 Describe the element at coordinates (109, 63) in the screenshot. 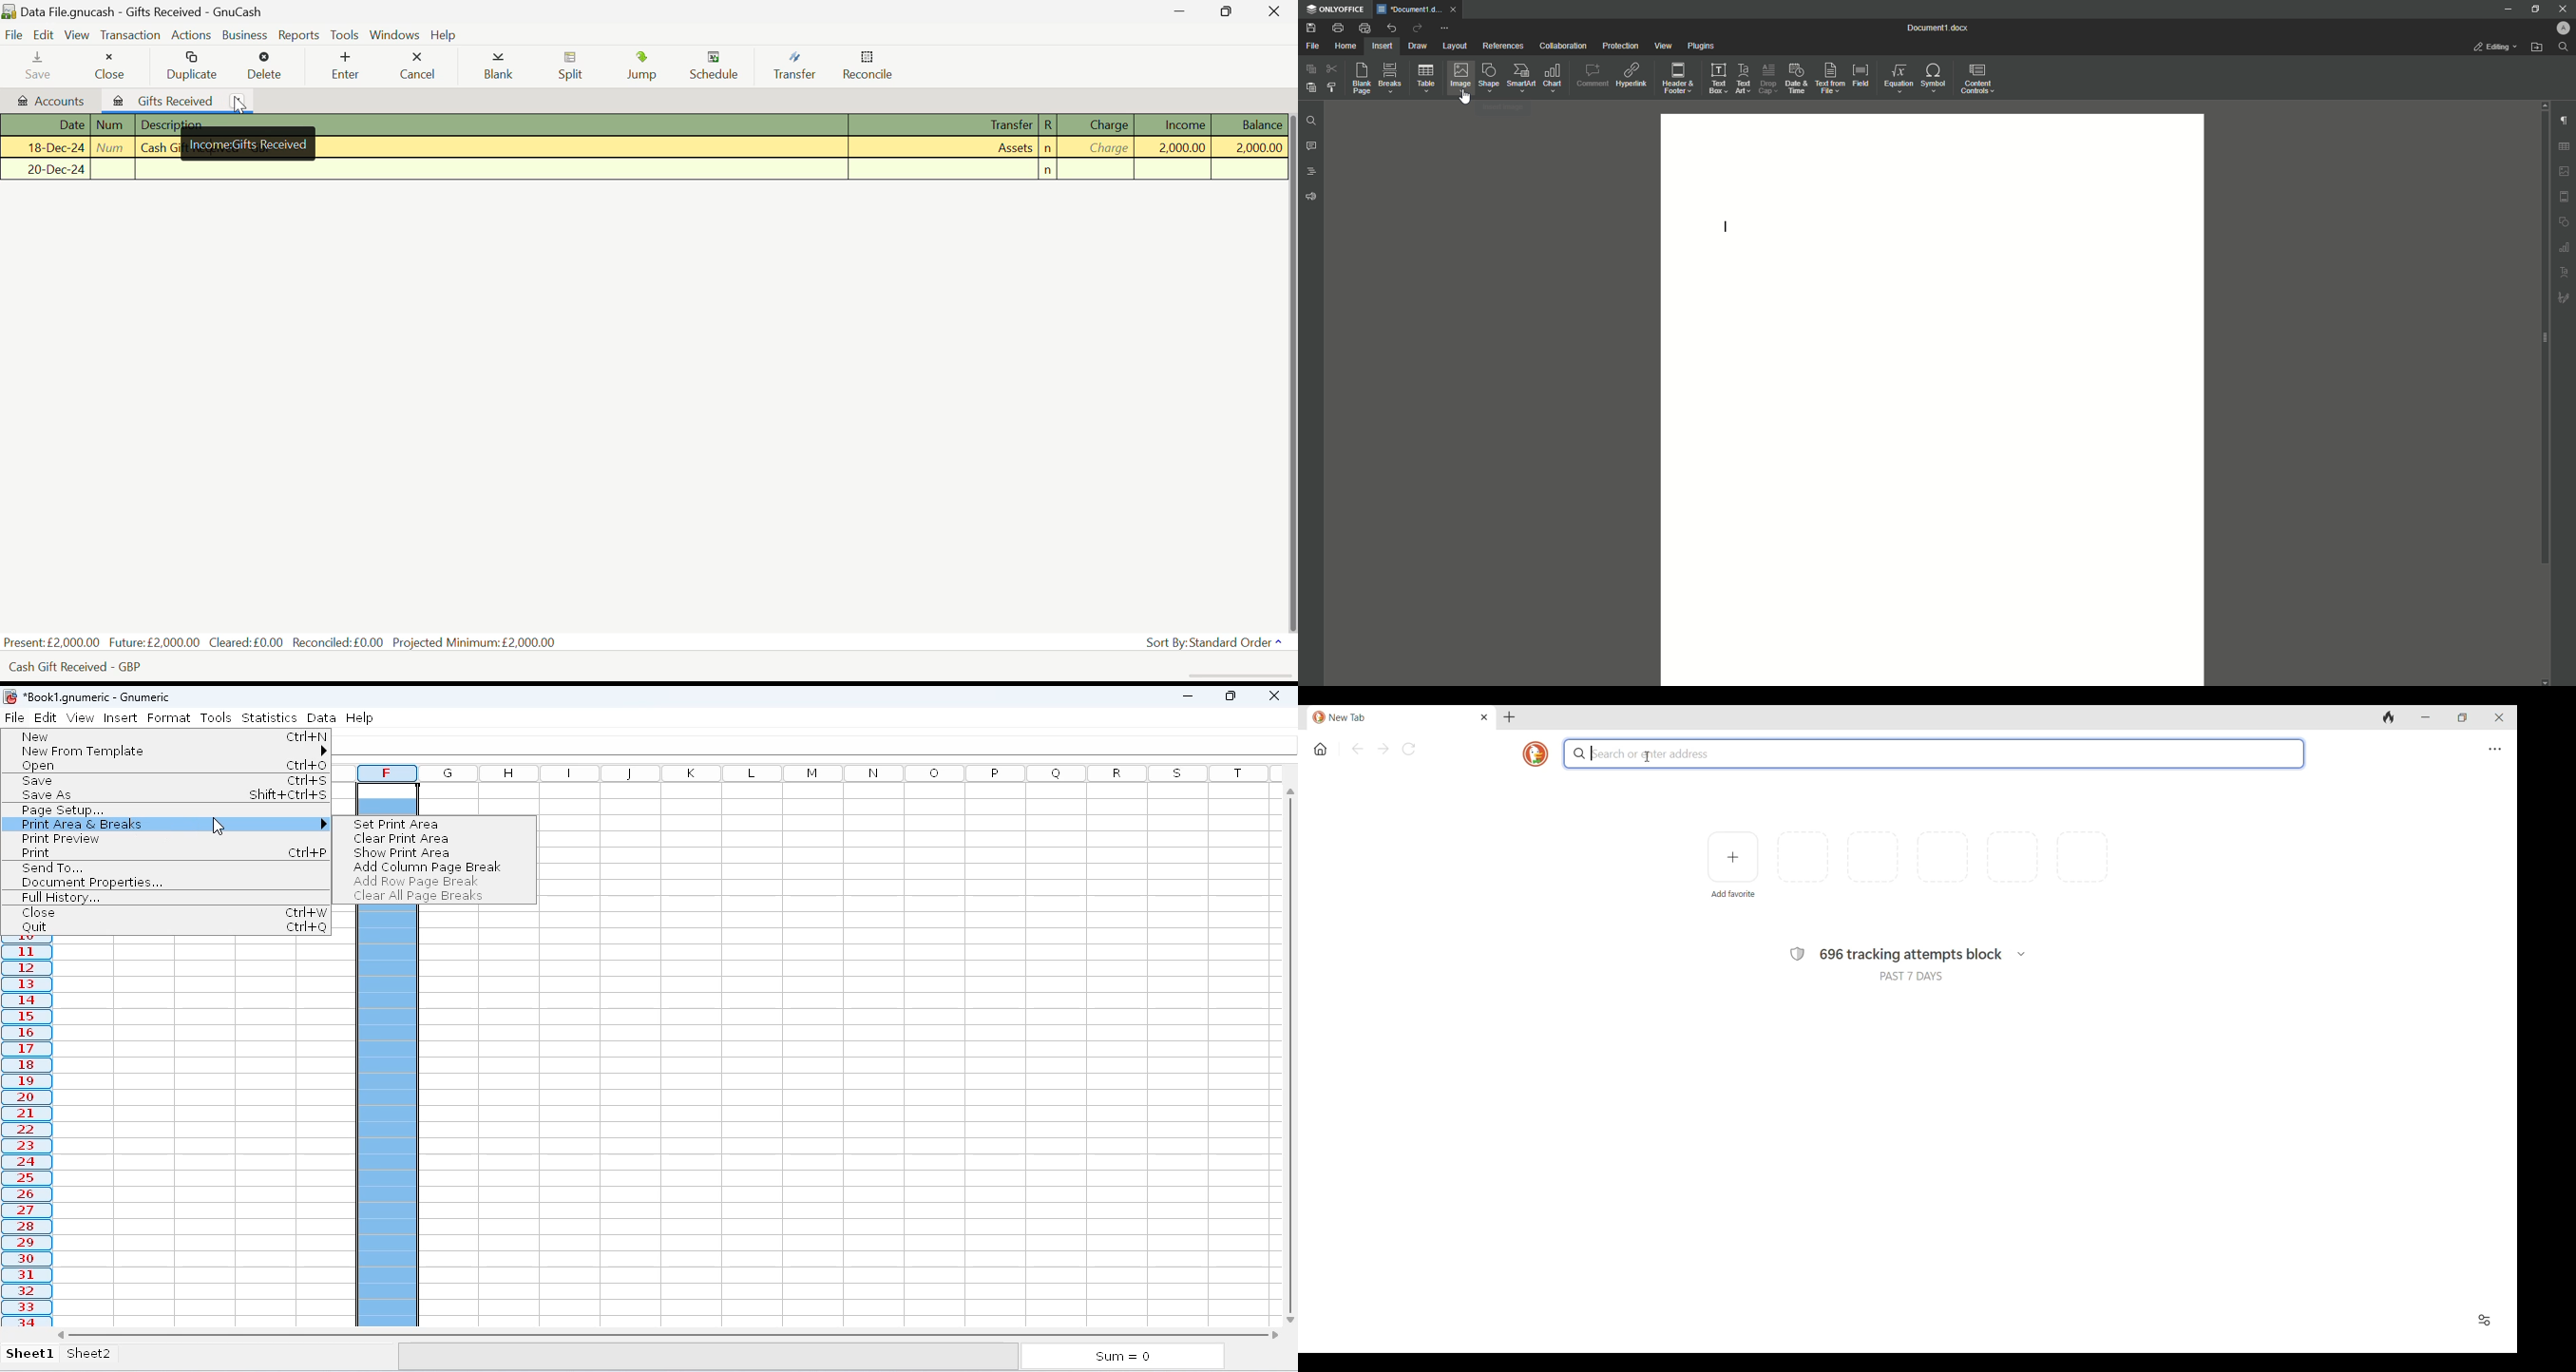

I see `Close` at that location.